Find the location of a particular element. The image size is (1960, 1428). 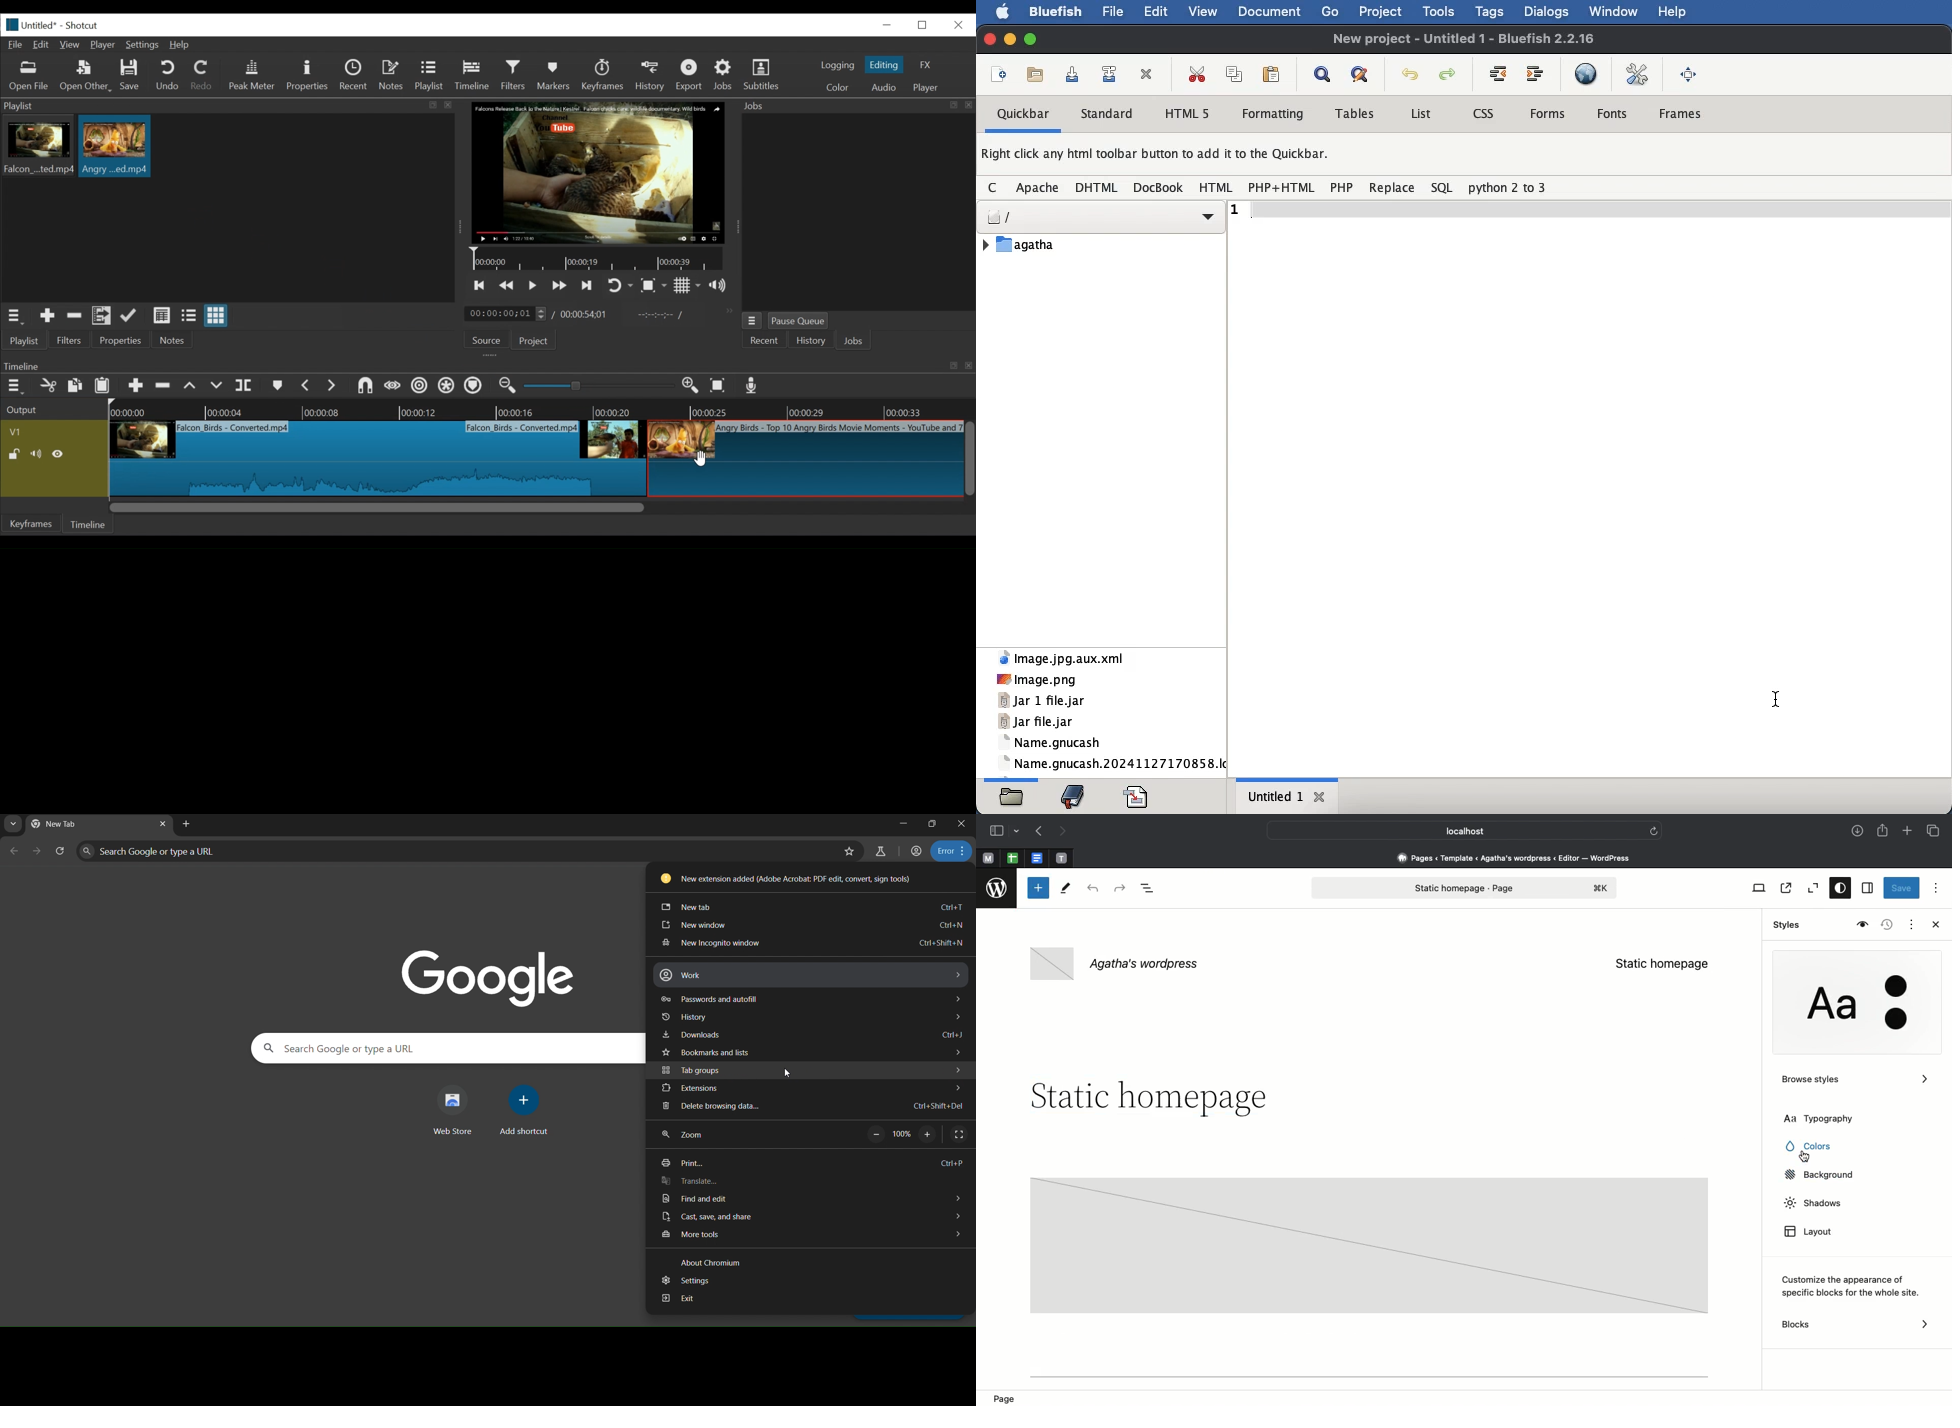

Export is located at coordinates (691, 76).